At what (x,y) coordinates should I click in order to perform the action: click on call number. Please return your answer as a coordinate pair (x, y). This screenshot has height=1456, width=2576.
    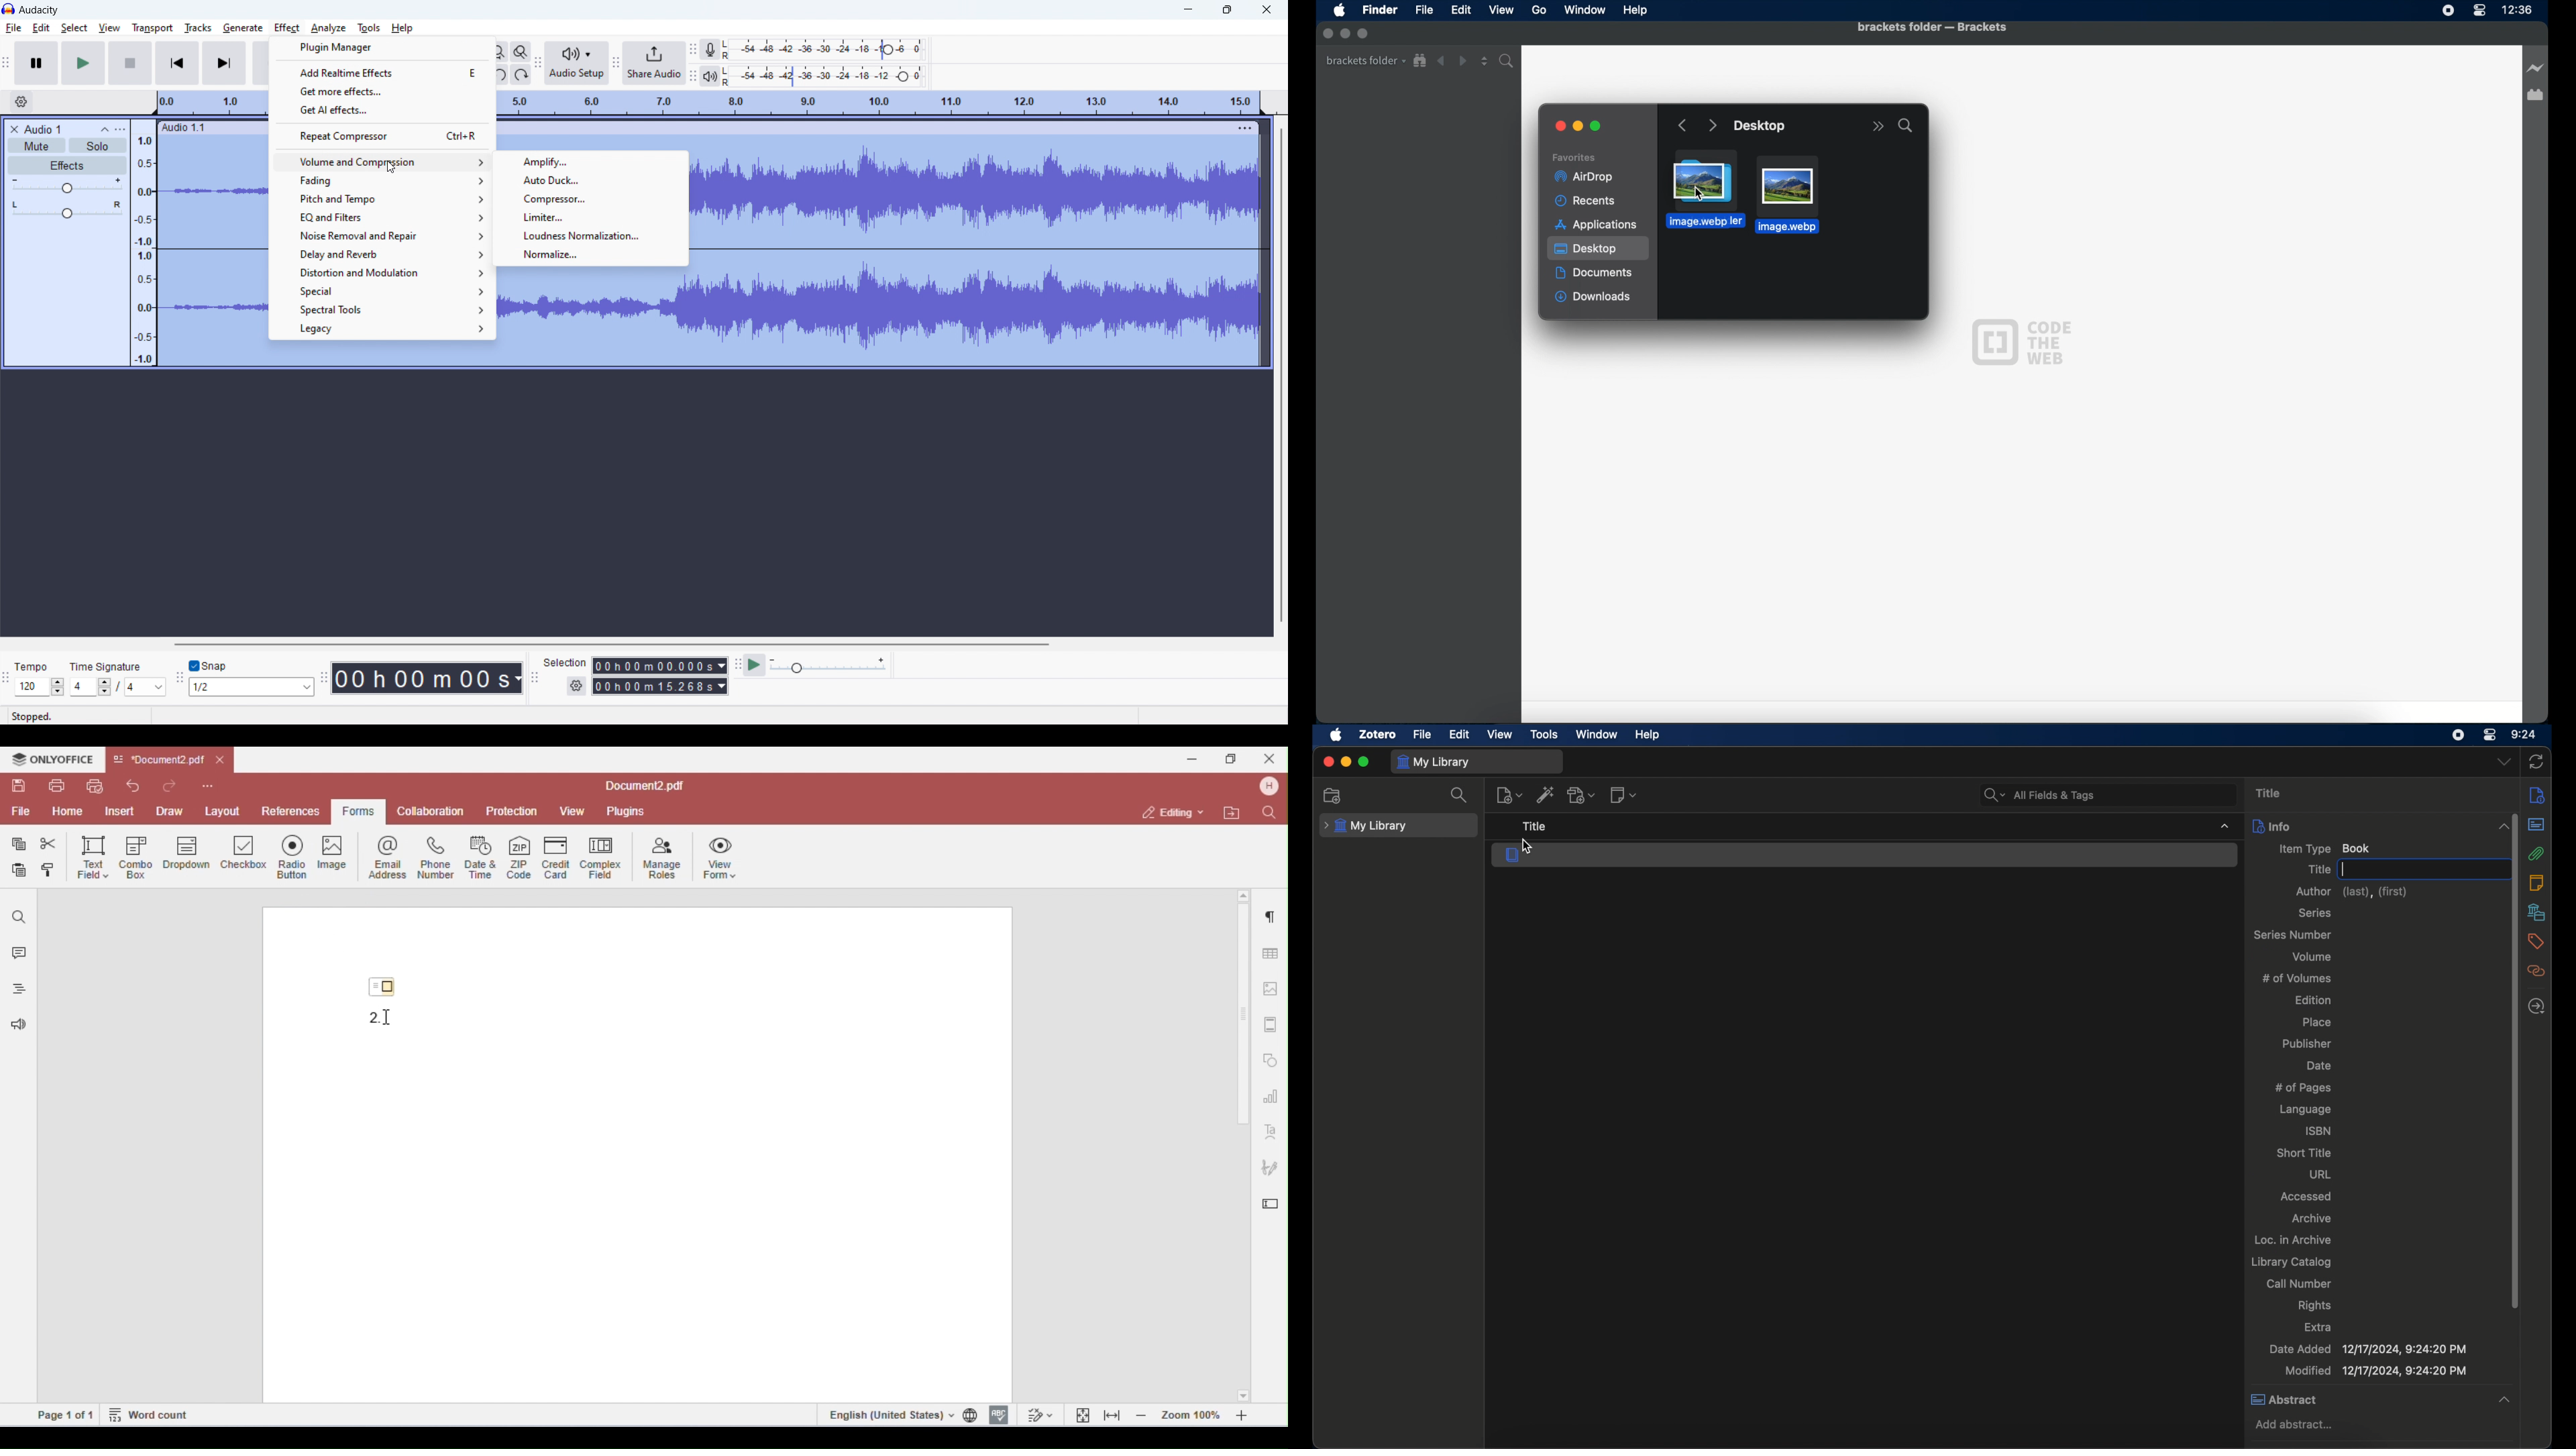
    Looking at the image, I should click on (2299, 1283).